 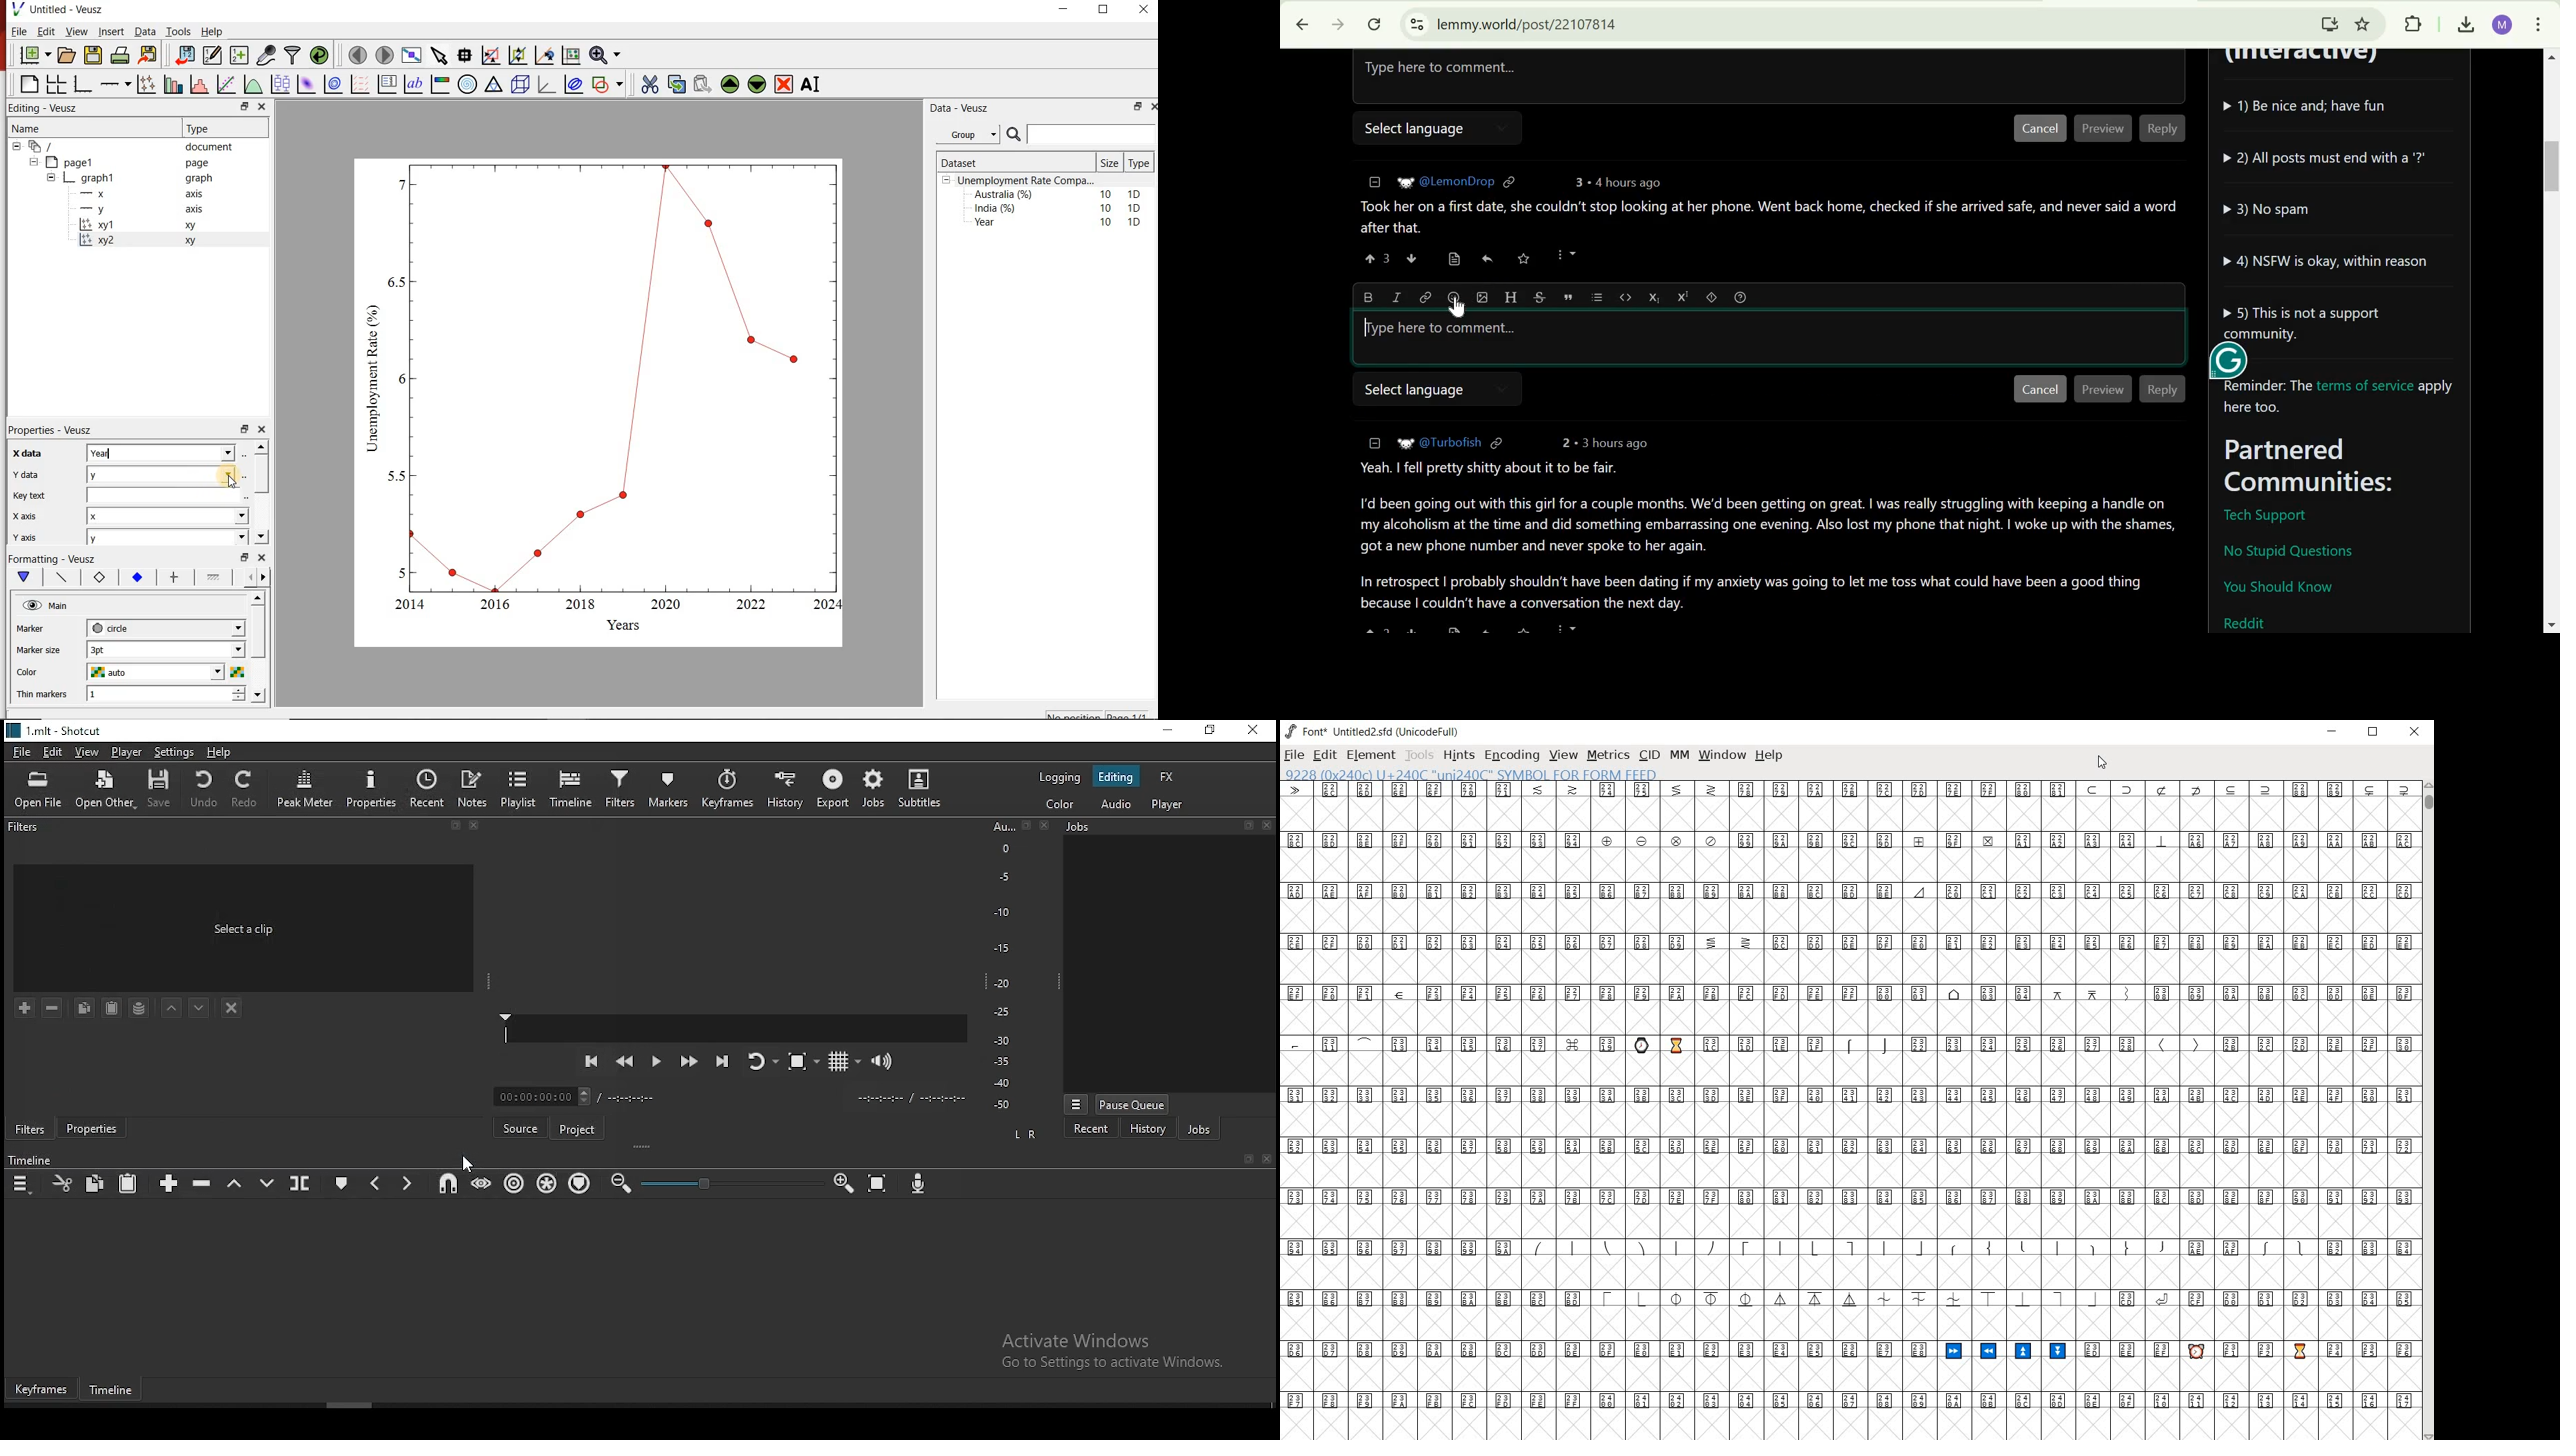 What do you see at coordinates (1454, 298) in the screenshot?
I see `Emoji` at bounding box center [1454, 298].